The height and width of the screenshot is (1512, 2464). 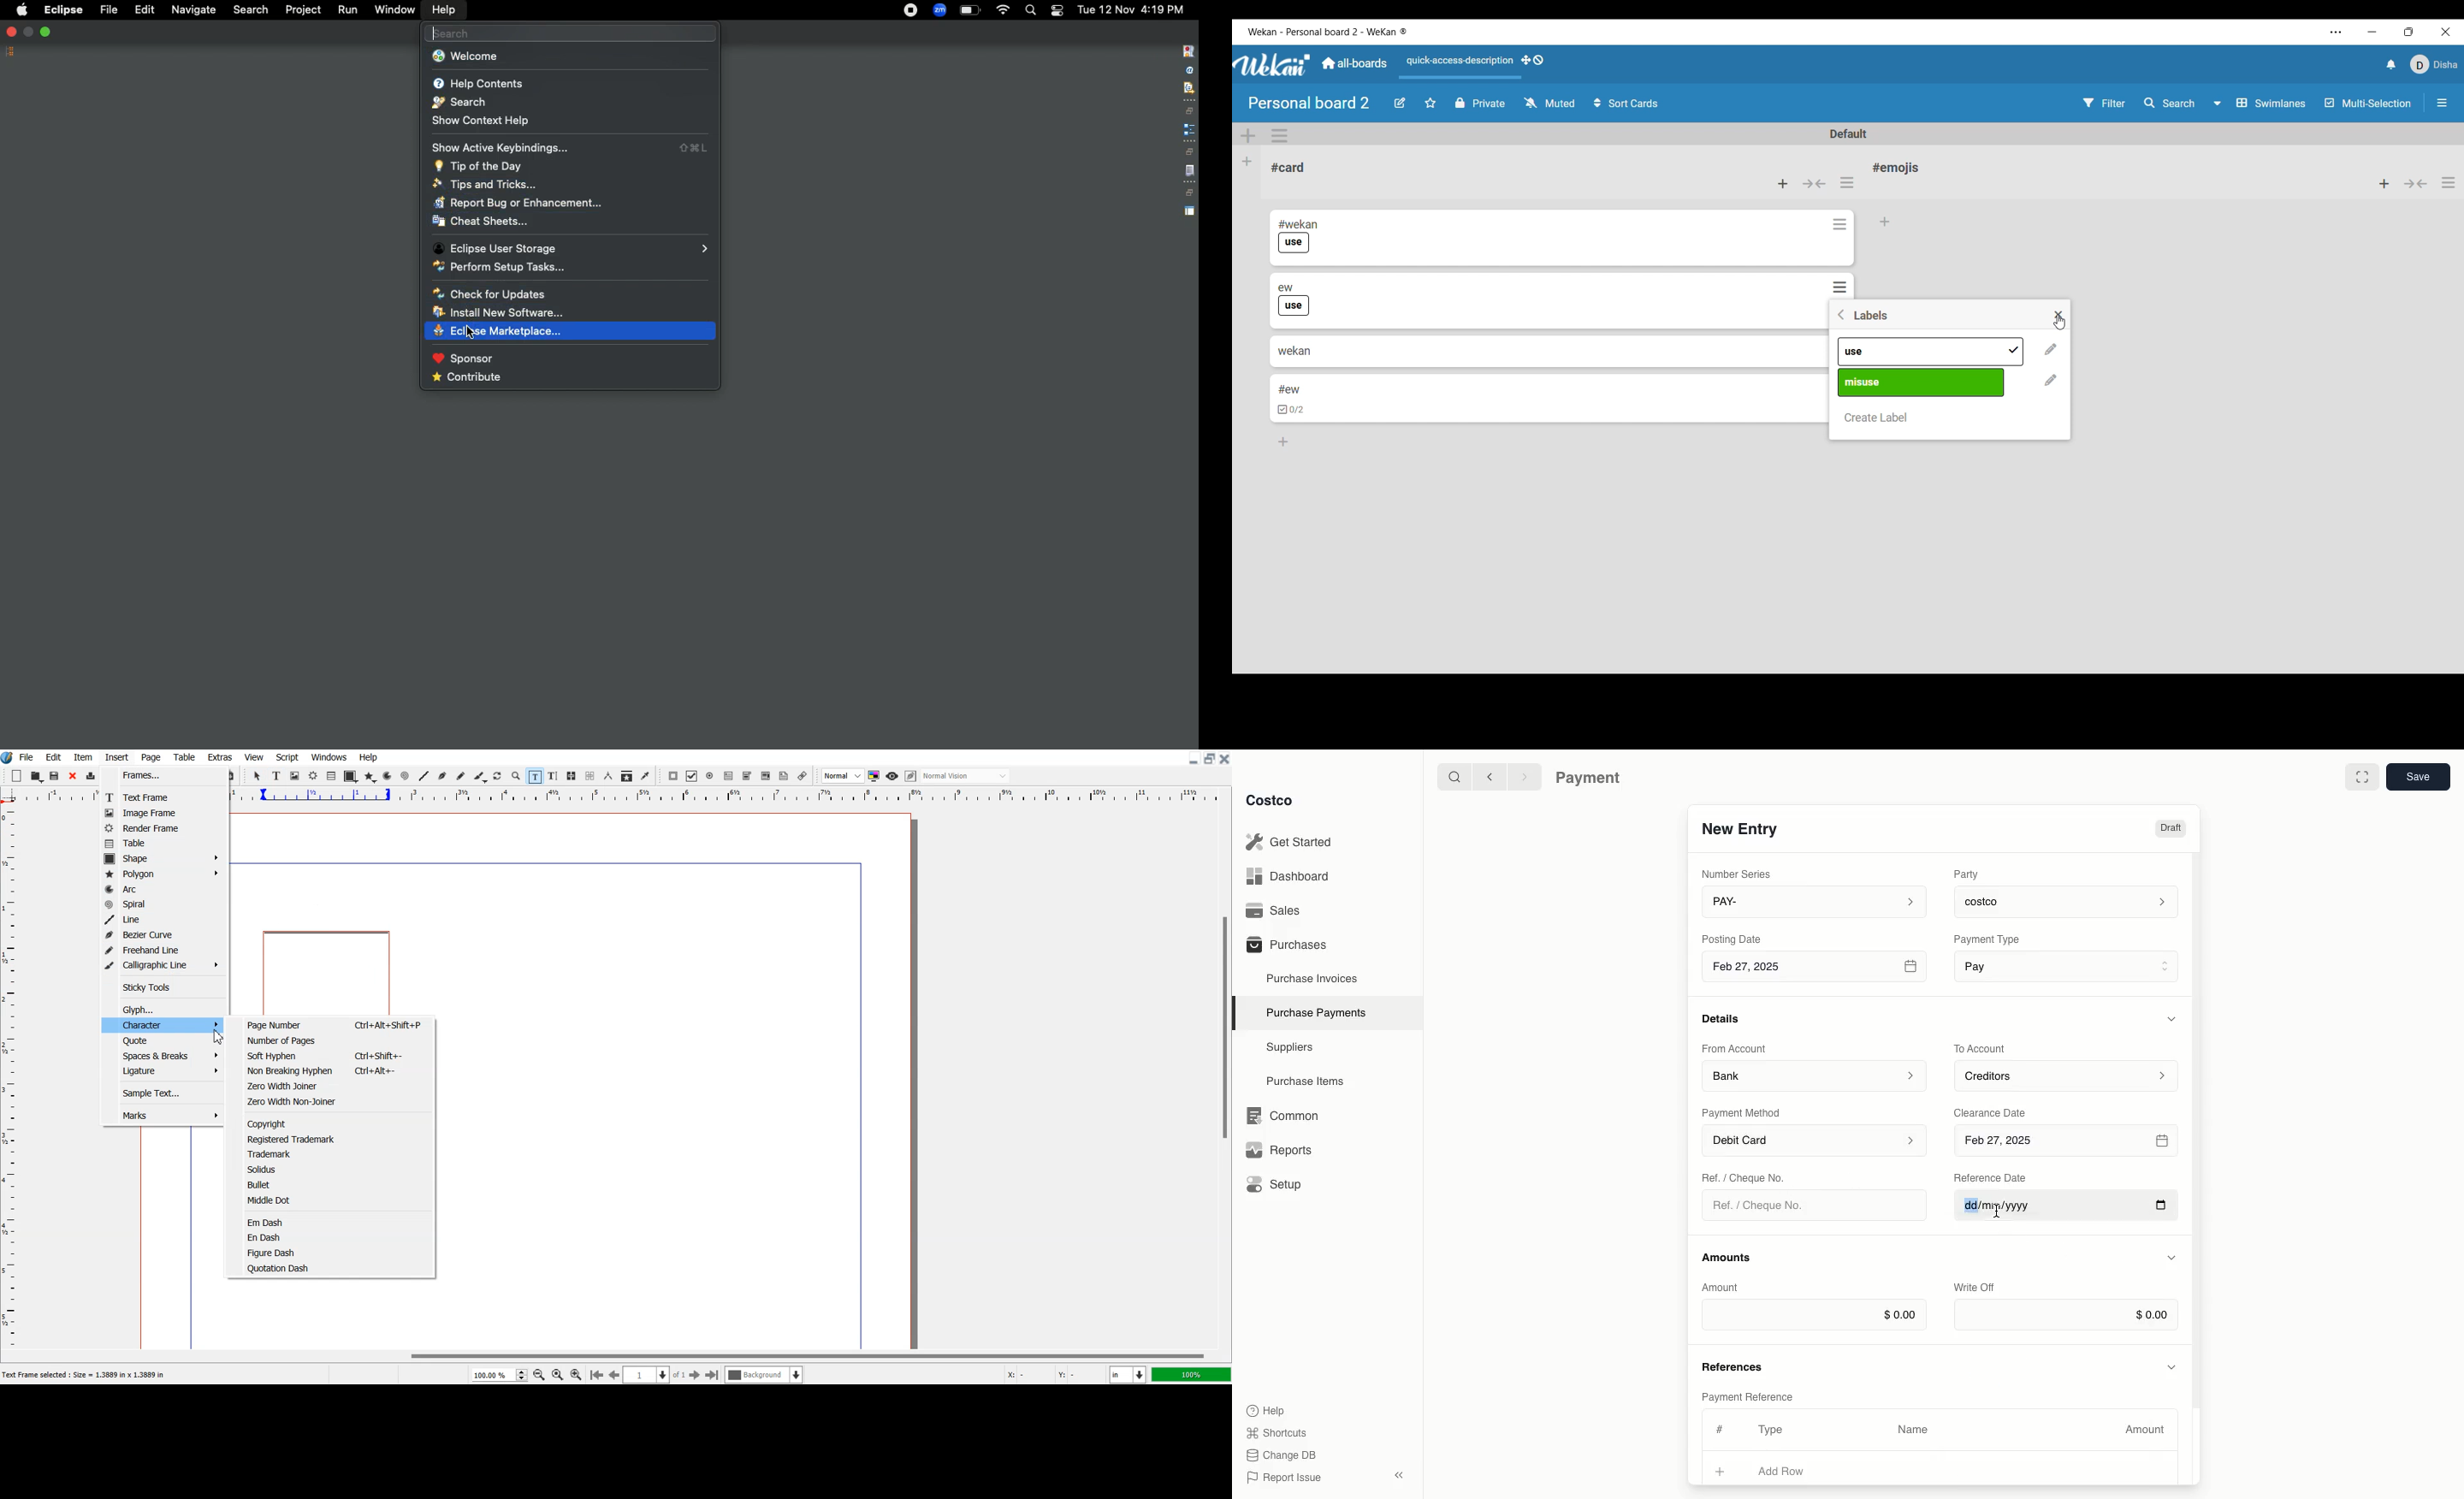 I want to click on Watch options, so click(x=1550, y=102).